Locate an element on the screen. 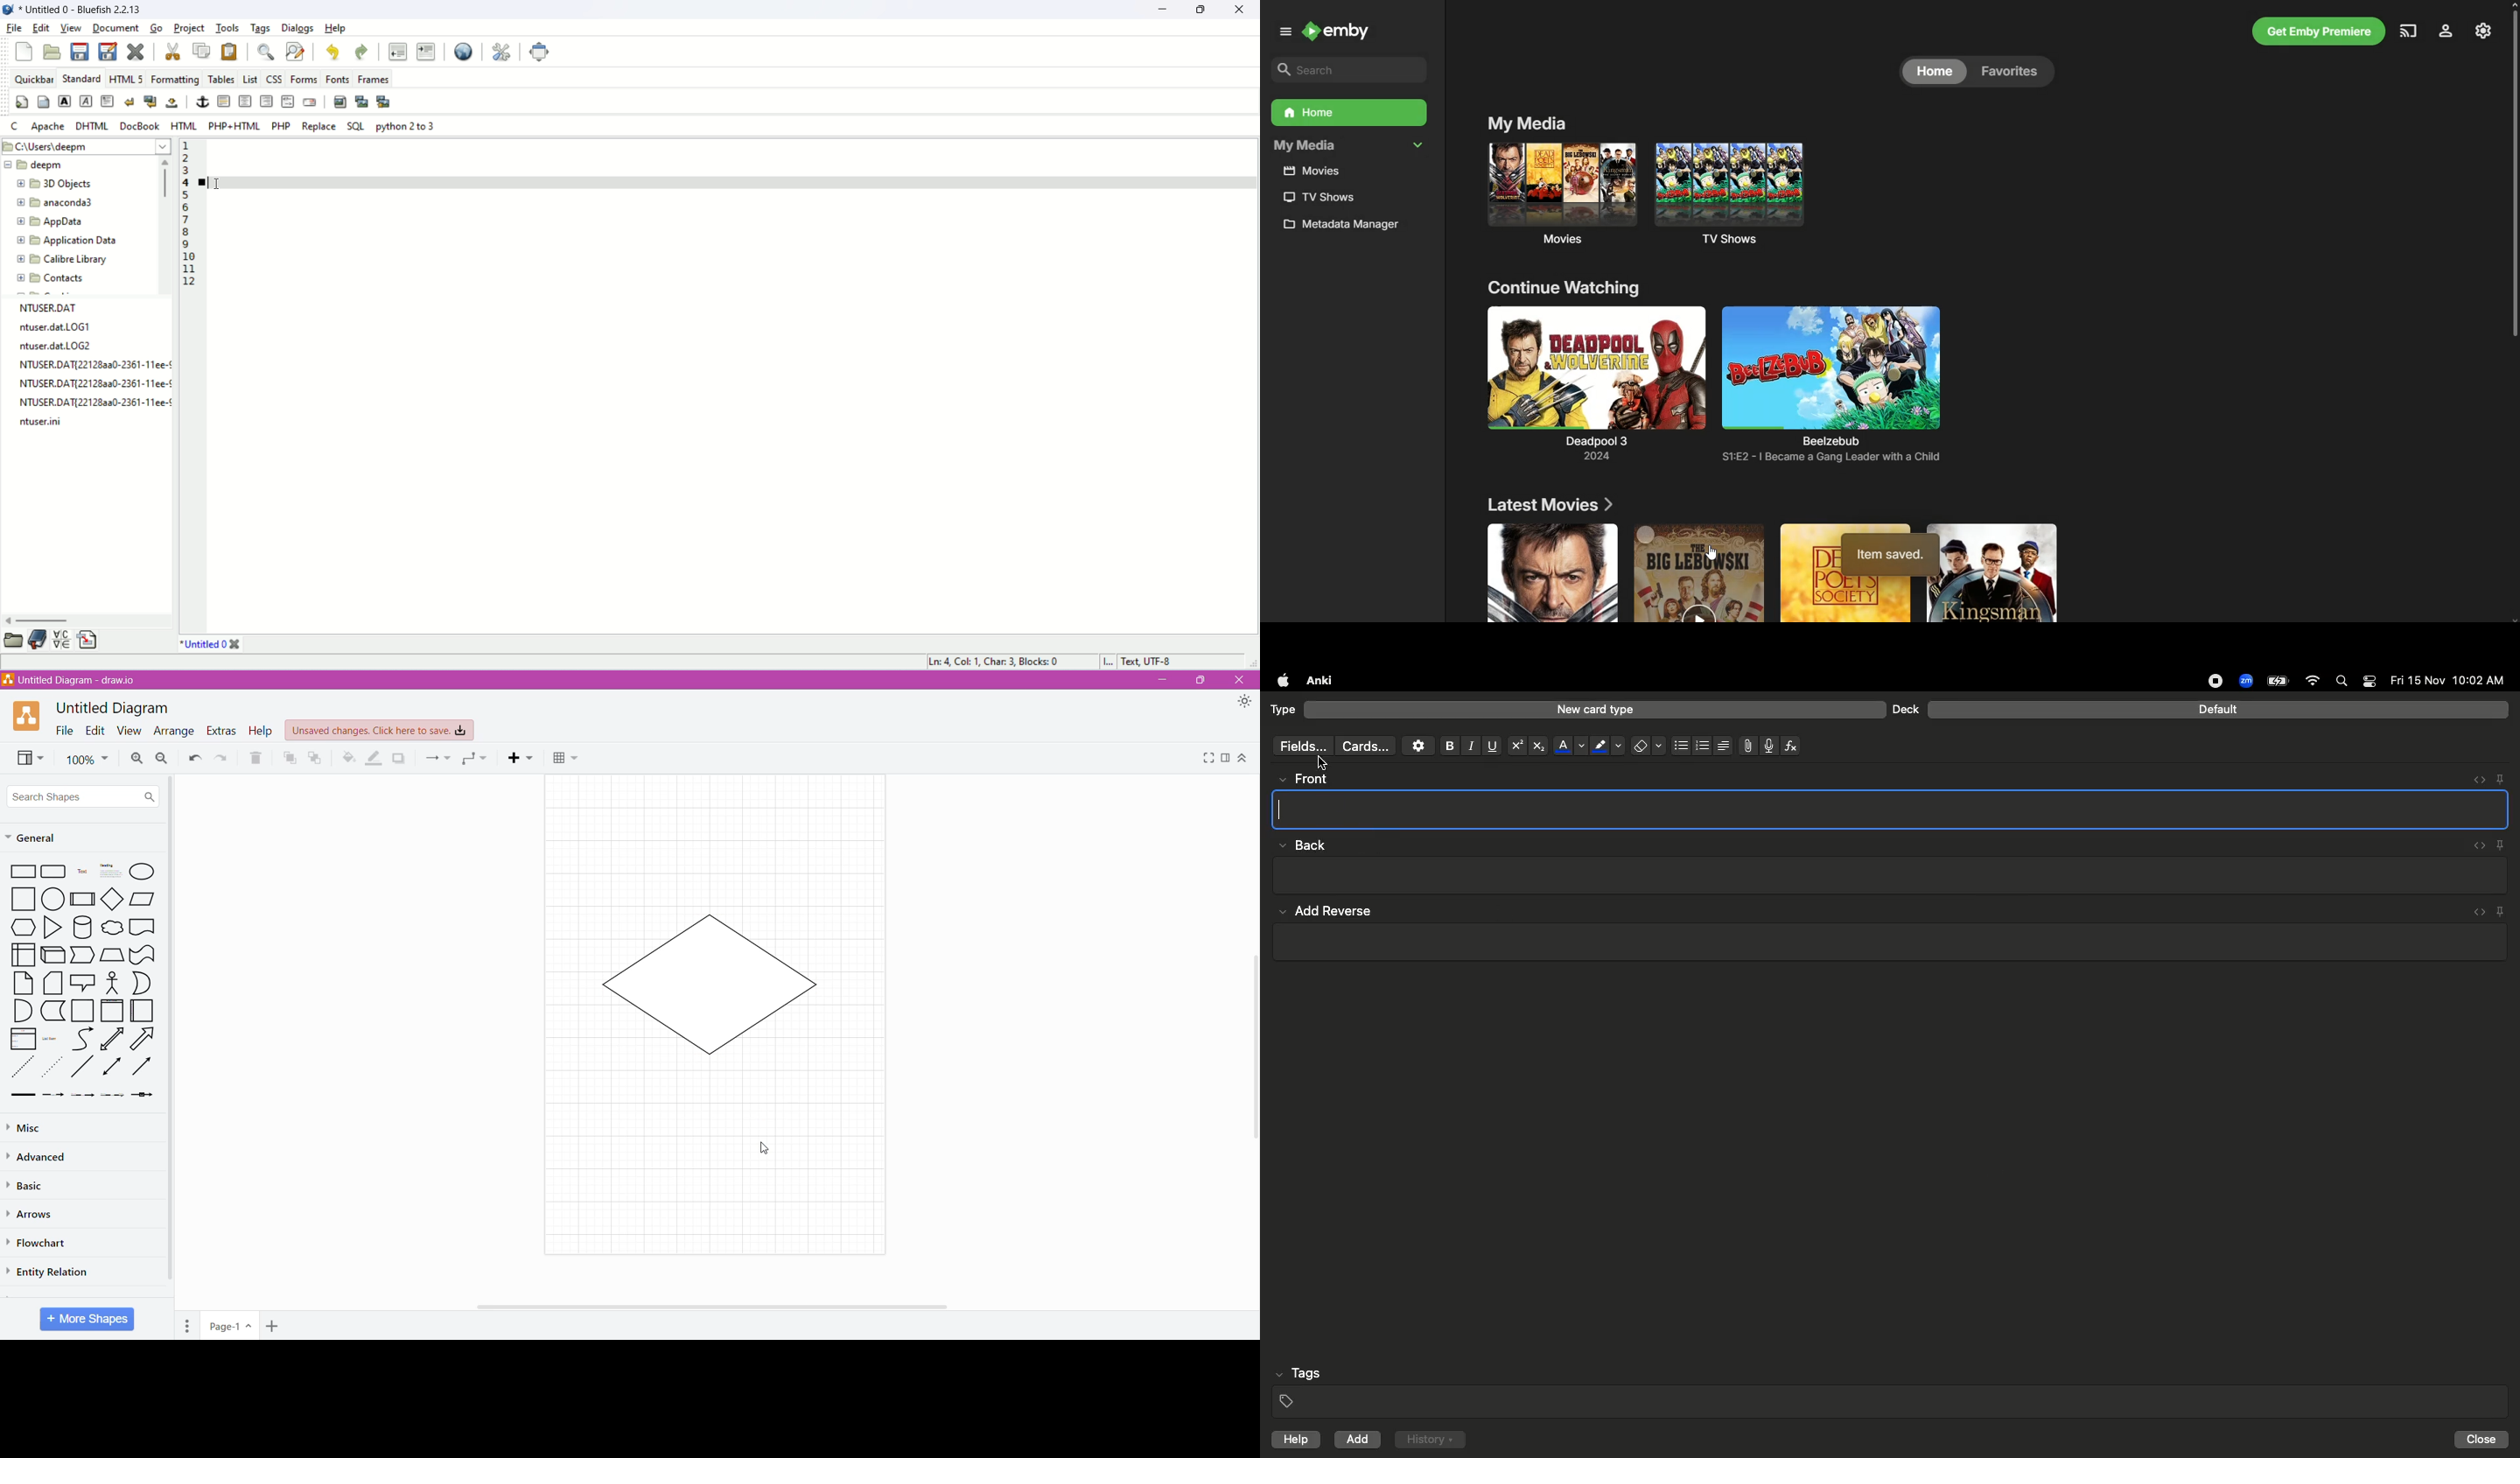  CSS is located at coordinates (275, 78).